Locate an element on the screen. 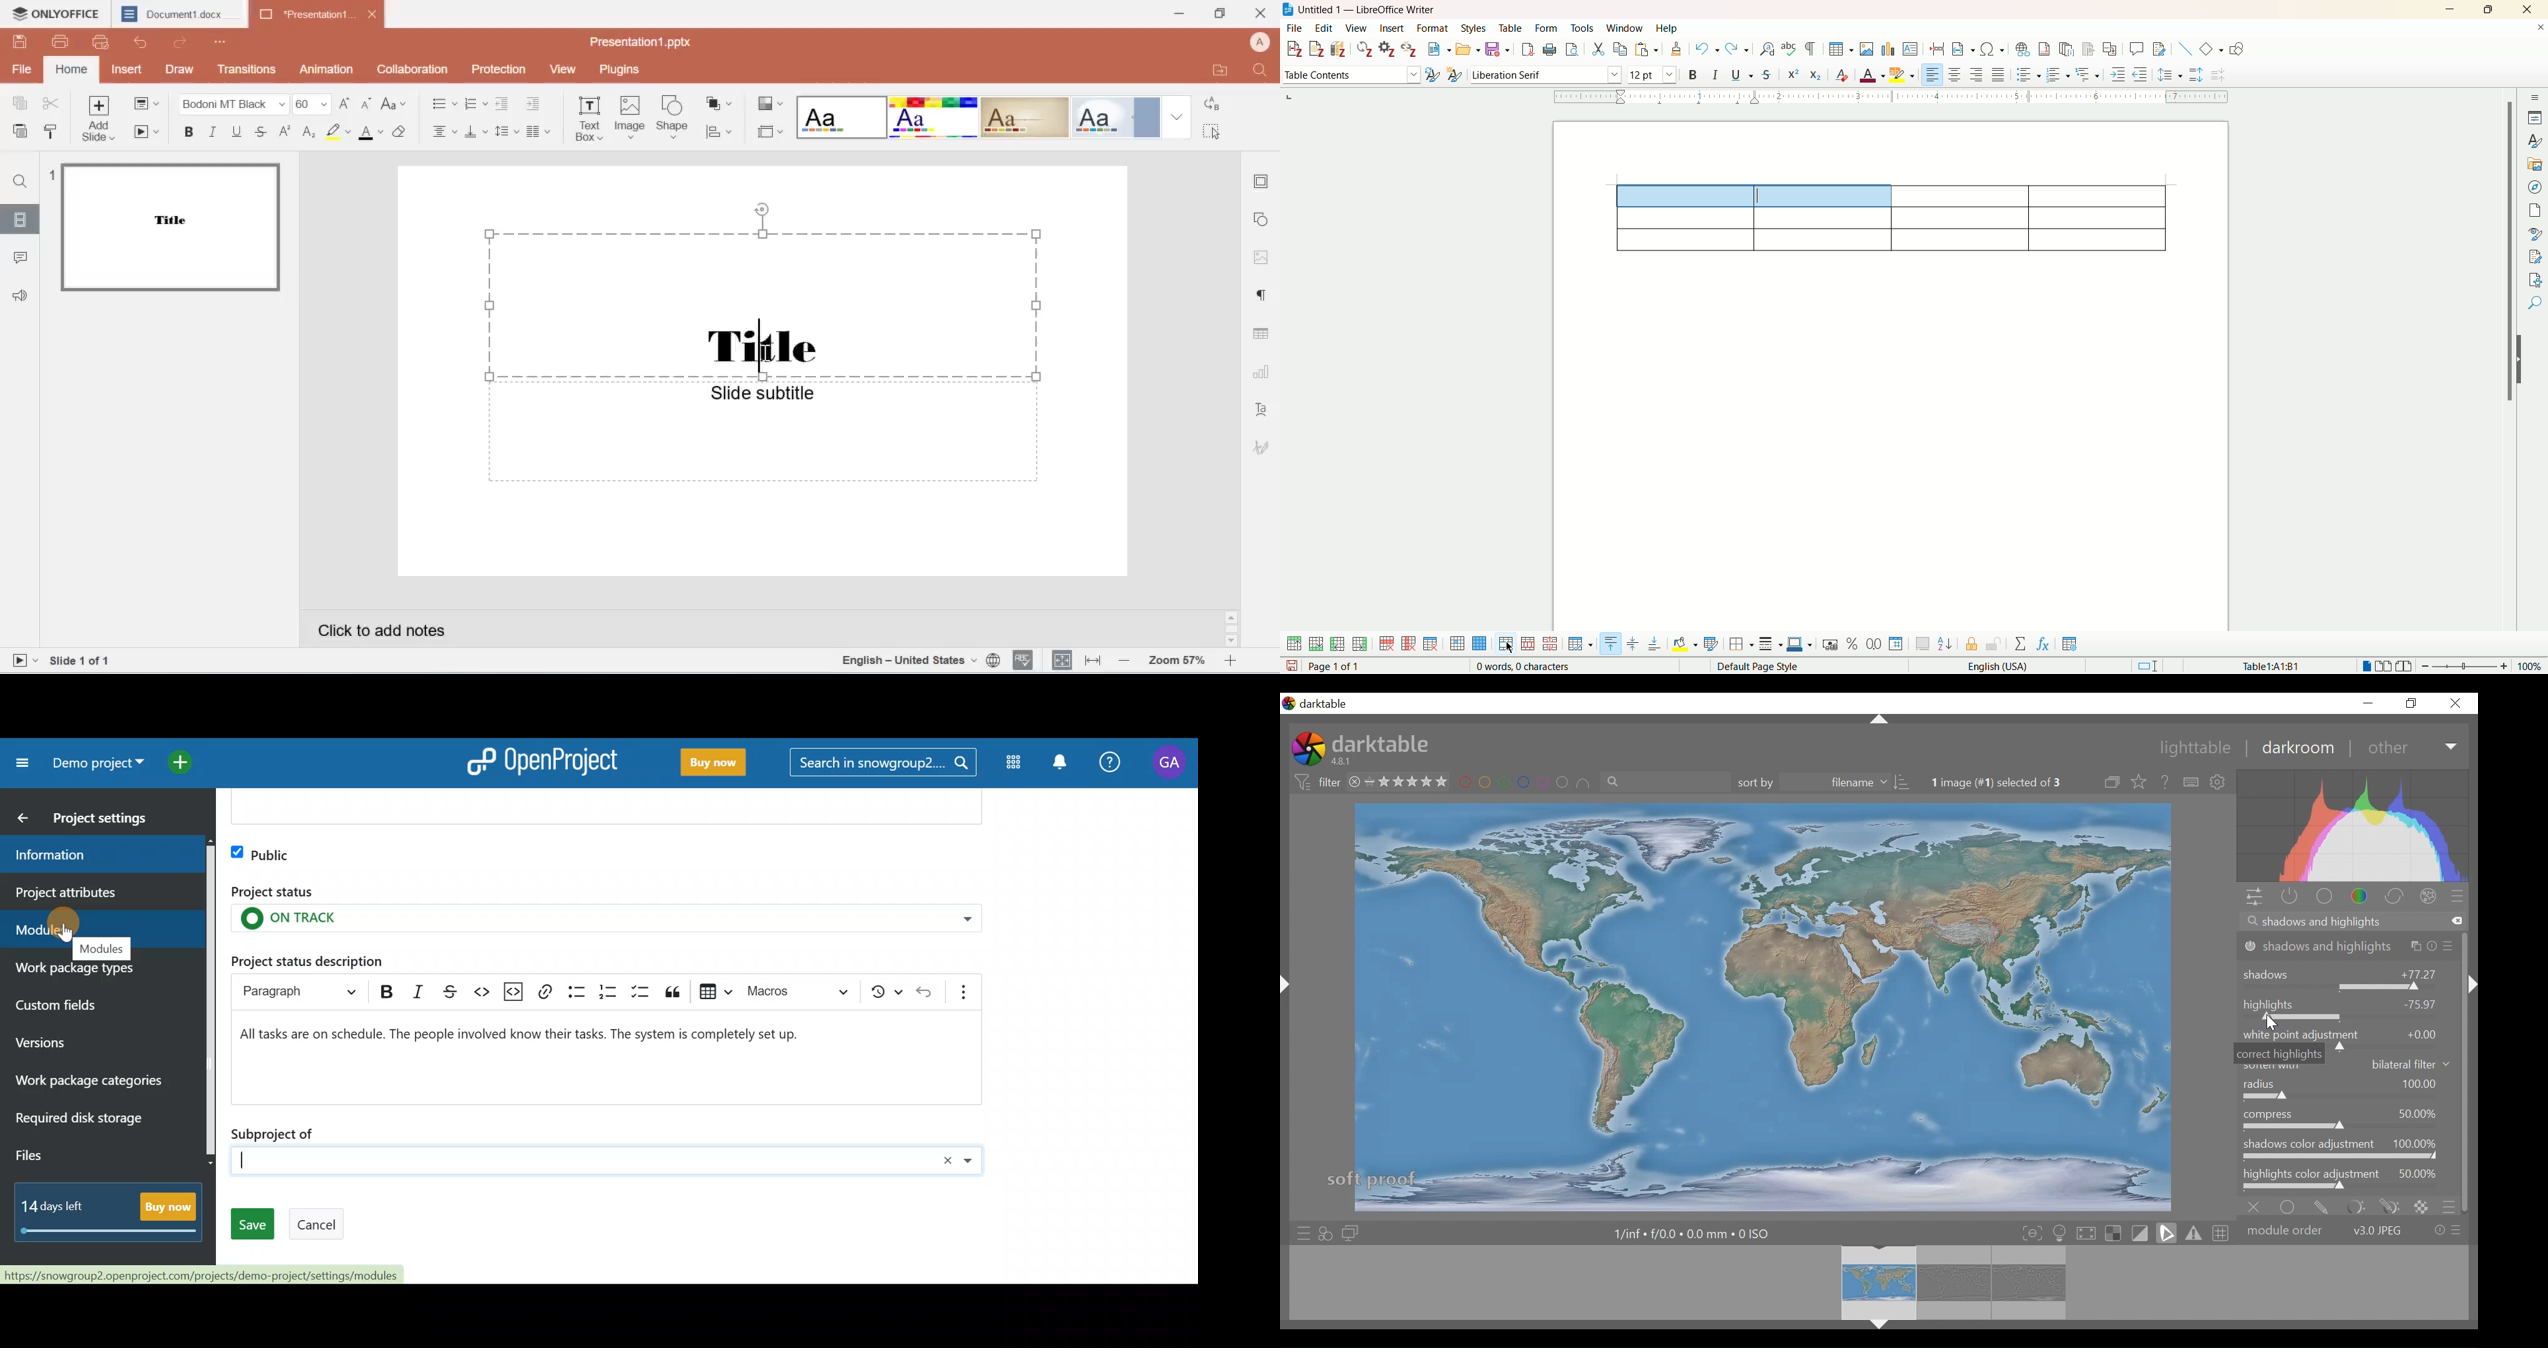 The width and height of the screenshot is (2548, 1372). font color is located at coordinates (371, 134).